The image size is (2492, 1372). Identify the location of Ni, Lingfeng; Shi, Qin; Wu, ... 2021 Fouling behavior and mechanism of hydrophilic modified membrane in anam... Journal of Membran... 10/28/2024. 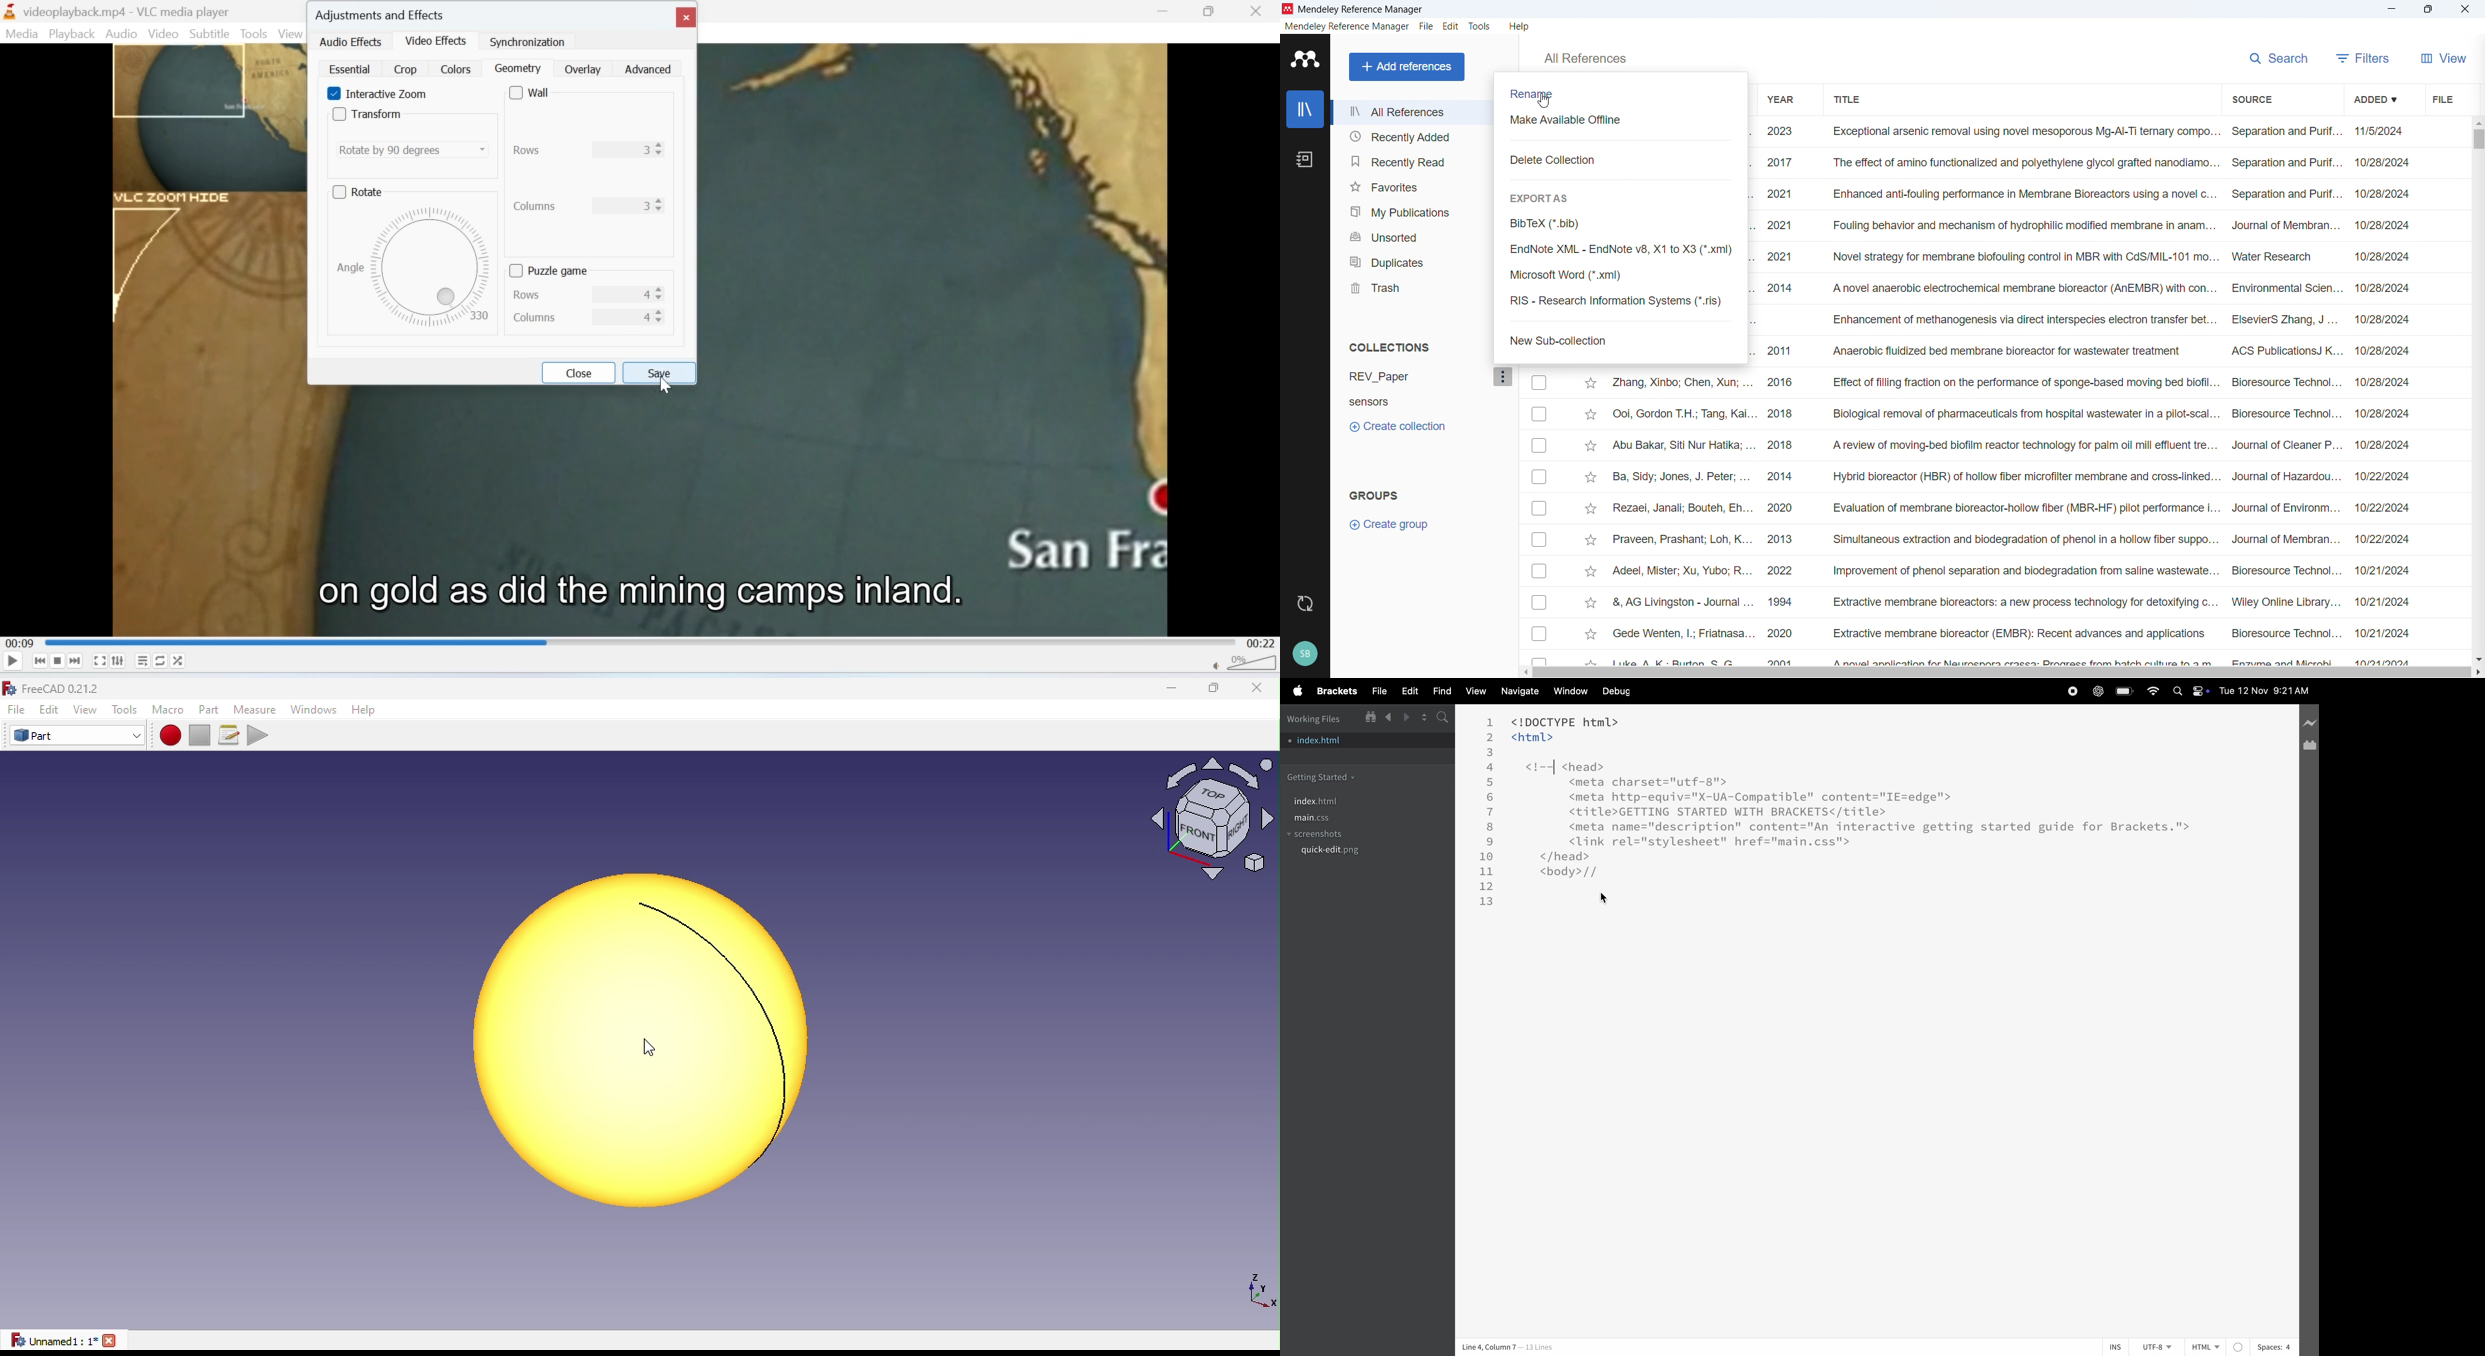
(2084, 225).